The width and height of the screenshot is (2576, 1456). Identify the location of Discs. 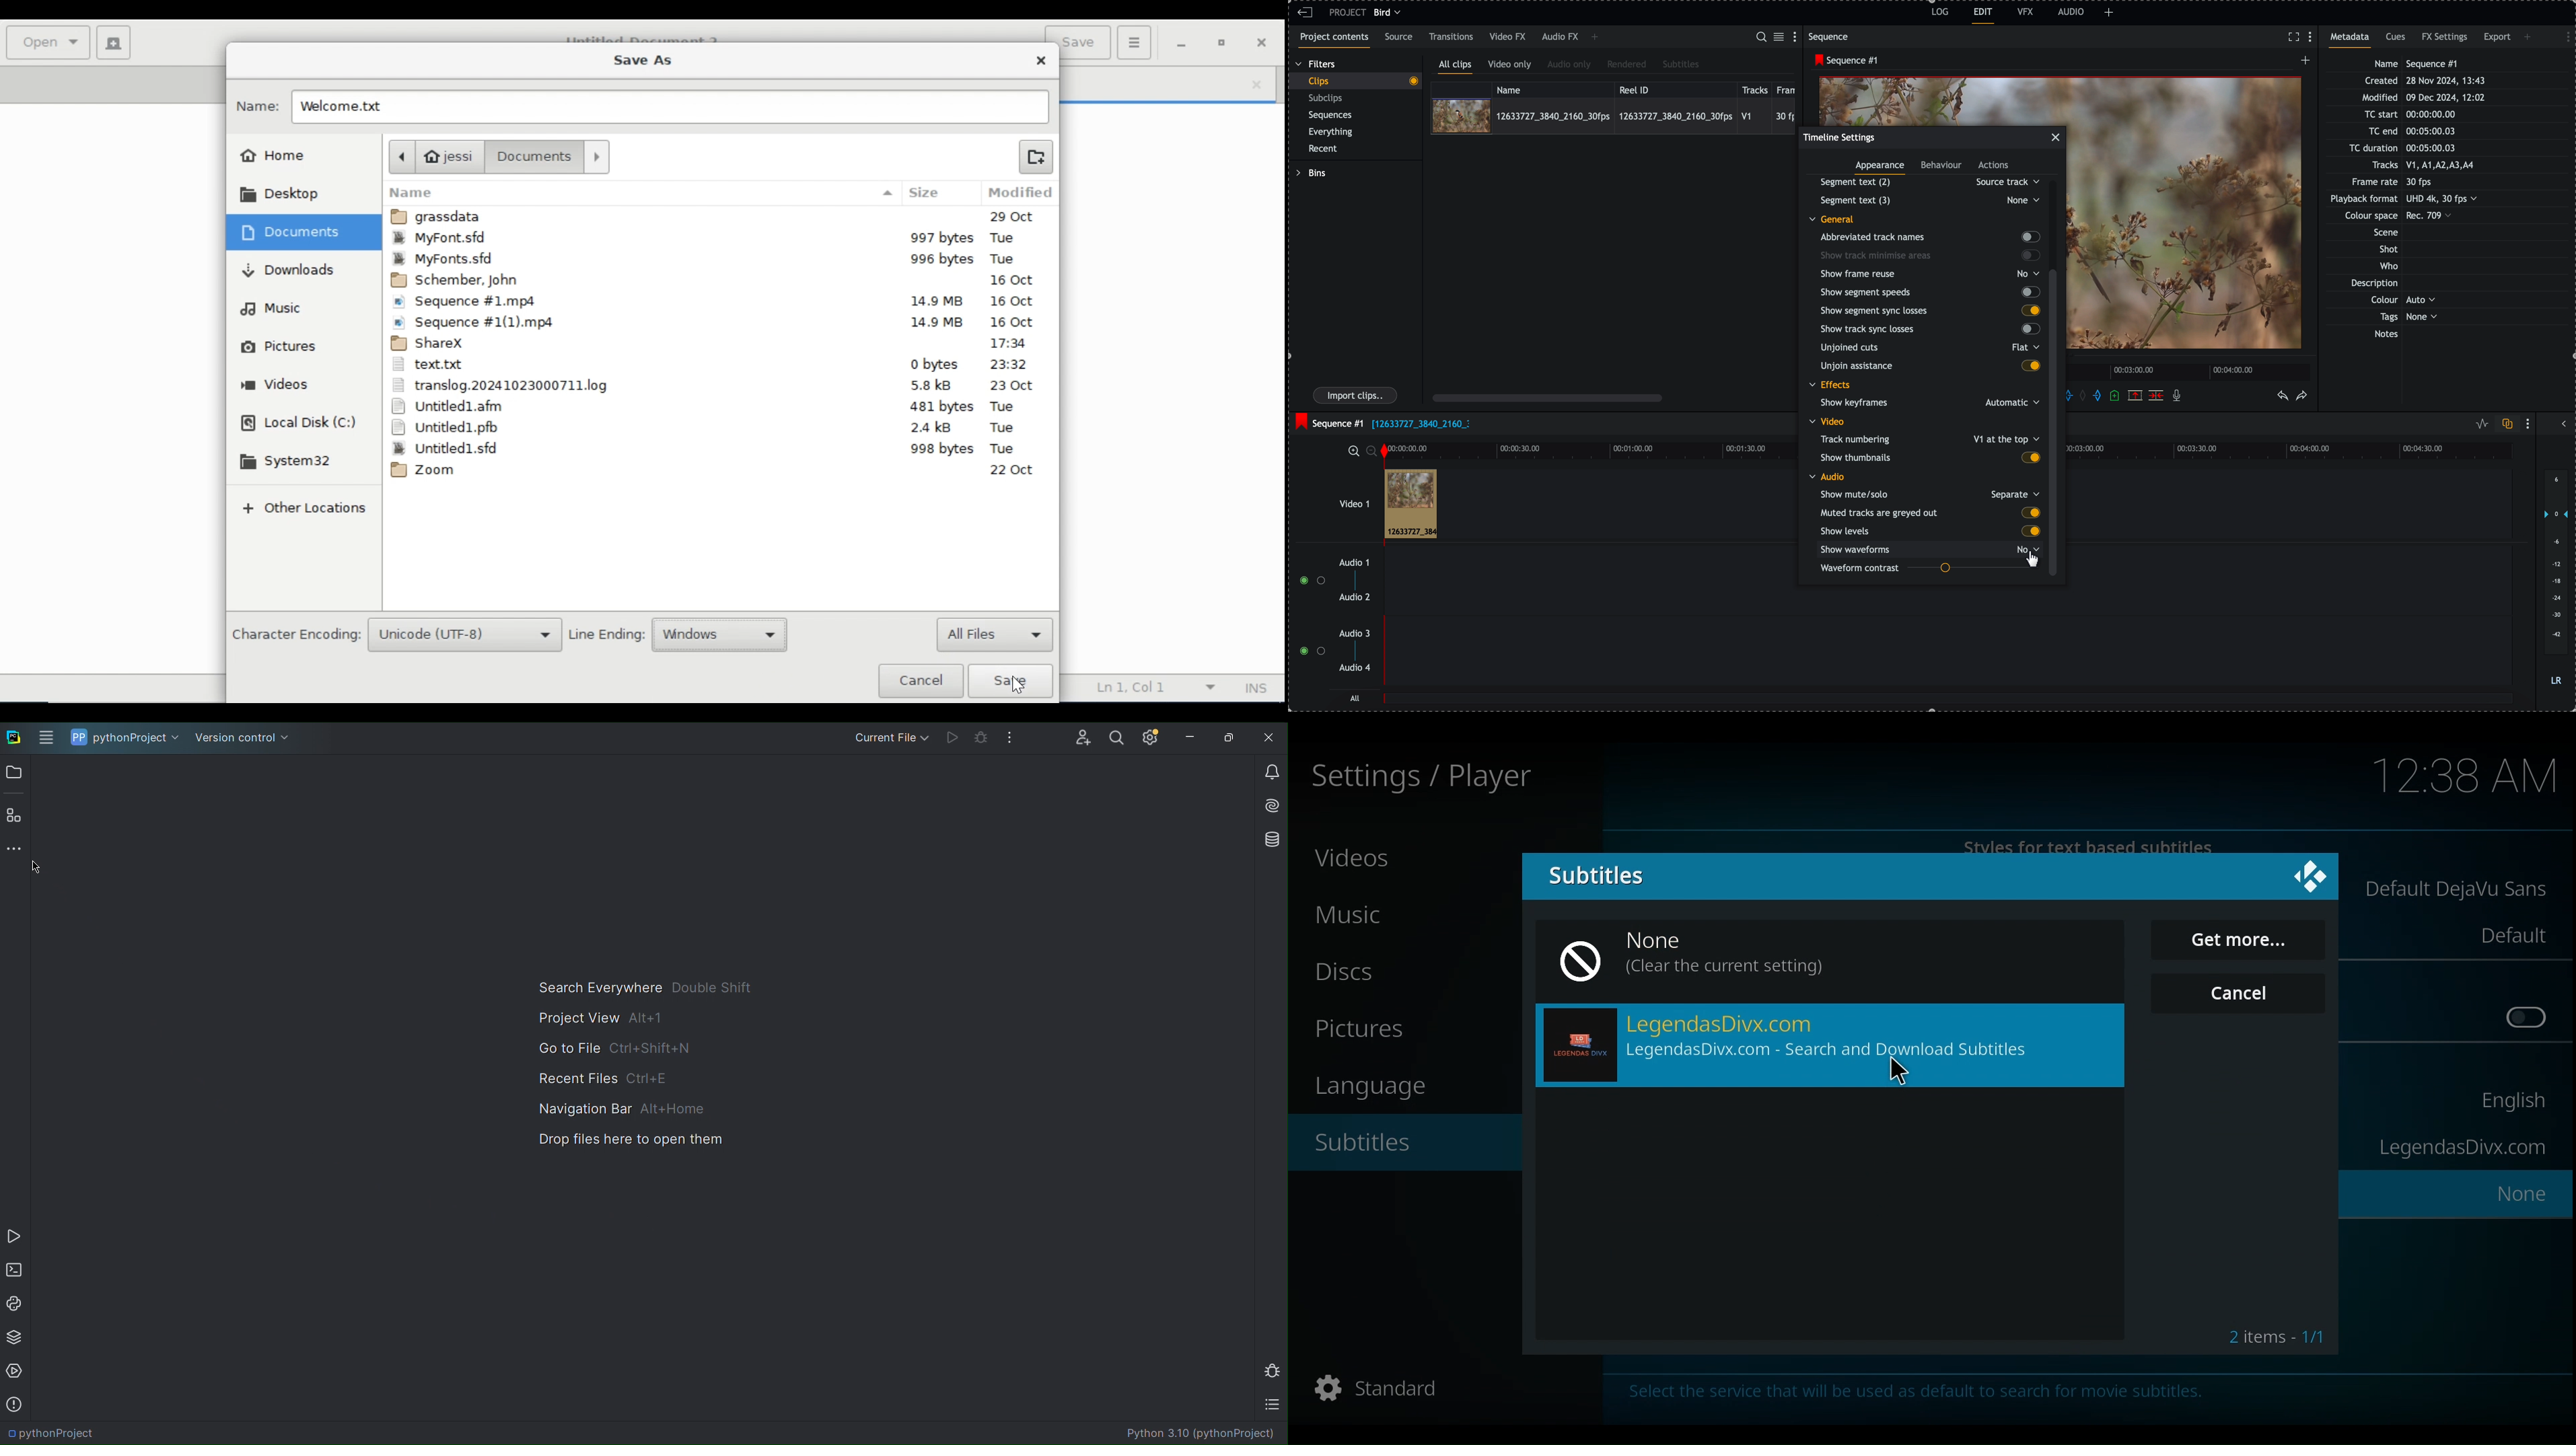
(1351, 972).